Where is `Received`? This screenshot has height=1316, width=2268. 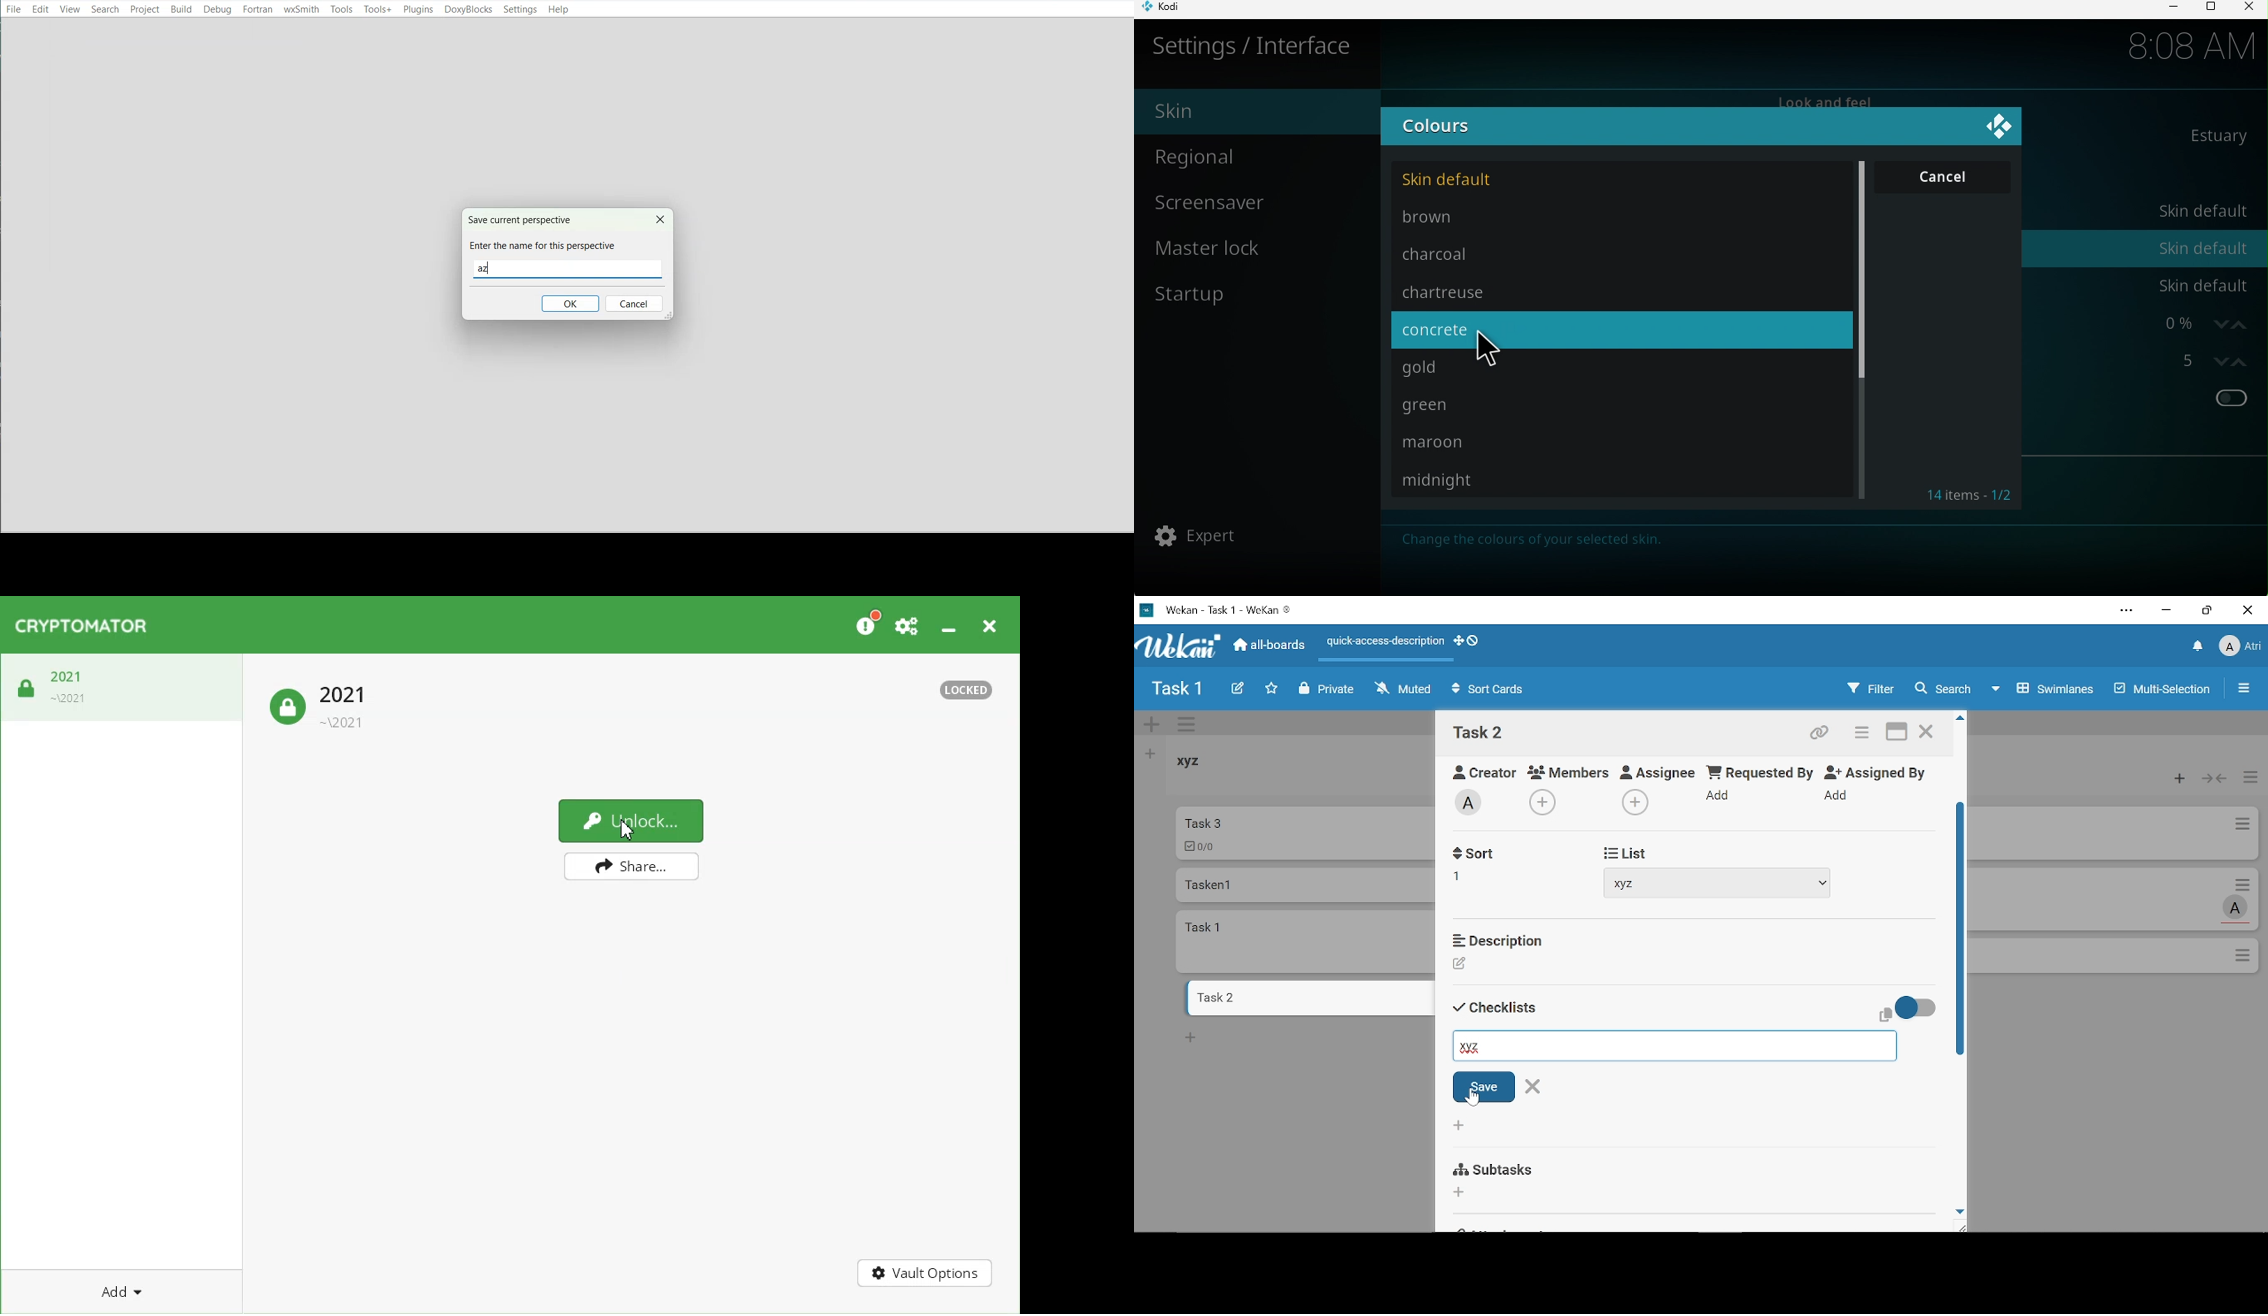 Received is located at coordinates (1493, 856).